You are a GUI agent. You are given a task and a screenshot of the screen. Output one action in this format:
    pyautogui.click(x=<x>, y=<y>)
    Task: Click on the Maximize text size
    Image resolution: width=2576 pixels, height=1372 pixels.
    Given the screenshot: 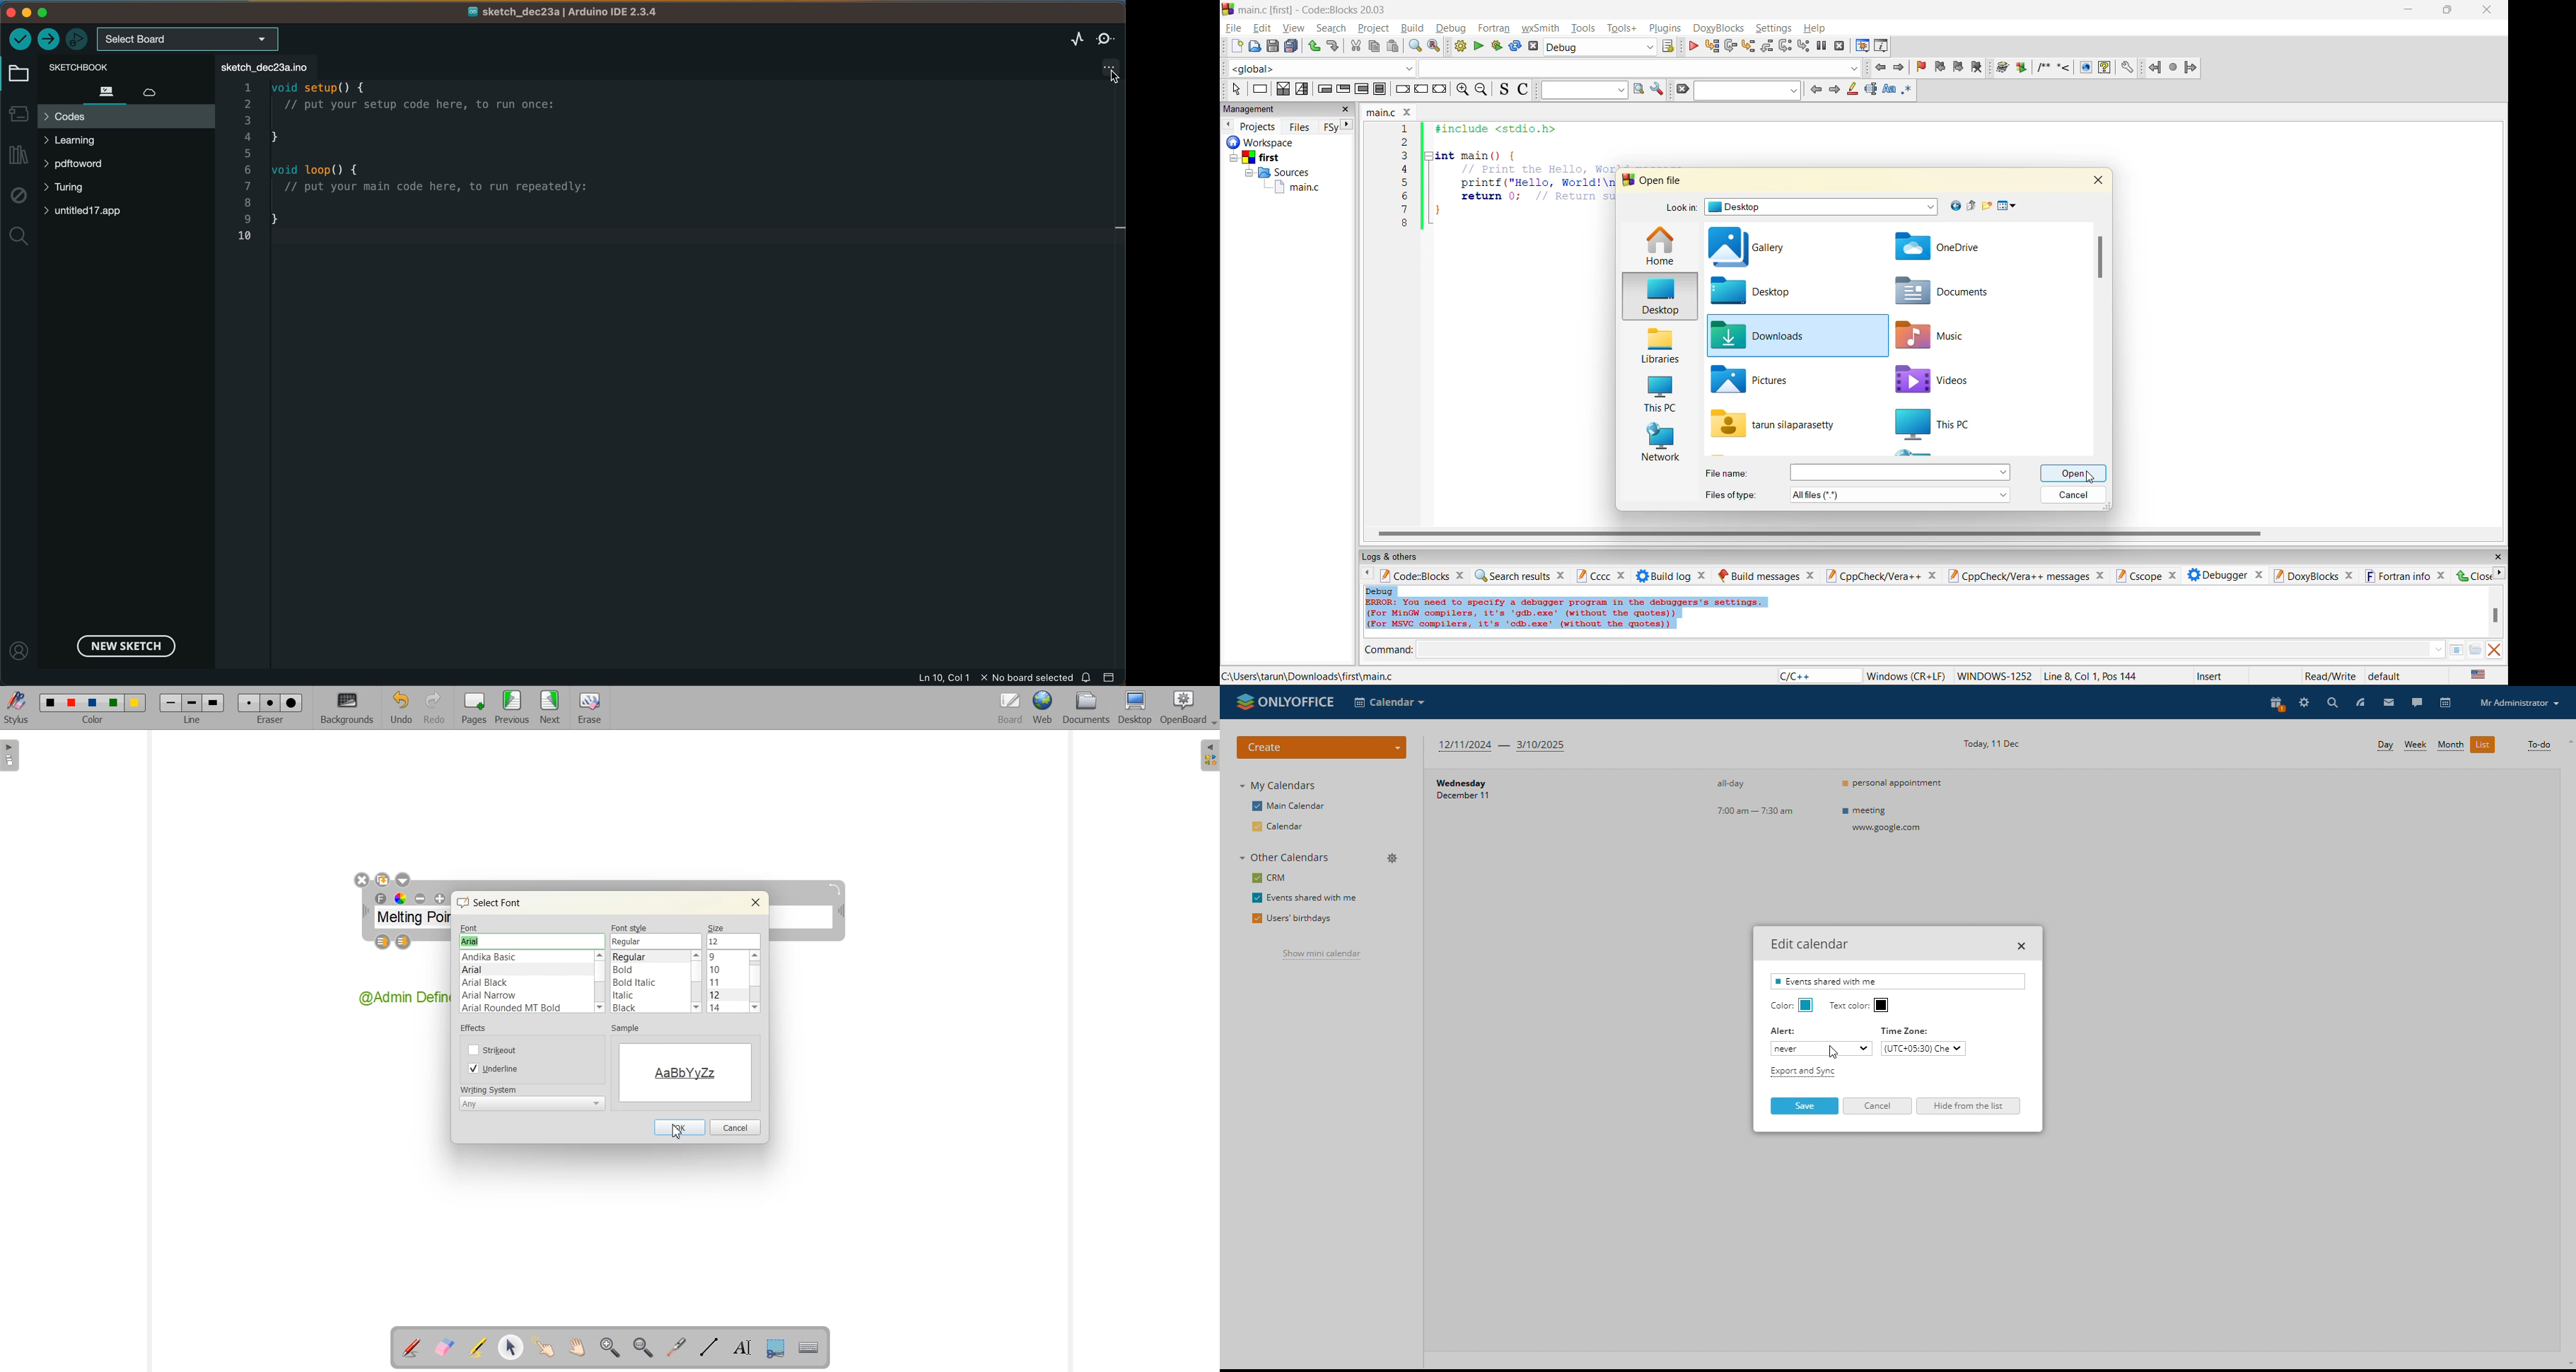 What is the action you would take?
    pyautogui.click(x=440, y=899)
    